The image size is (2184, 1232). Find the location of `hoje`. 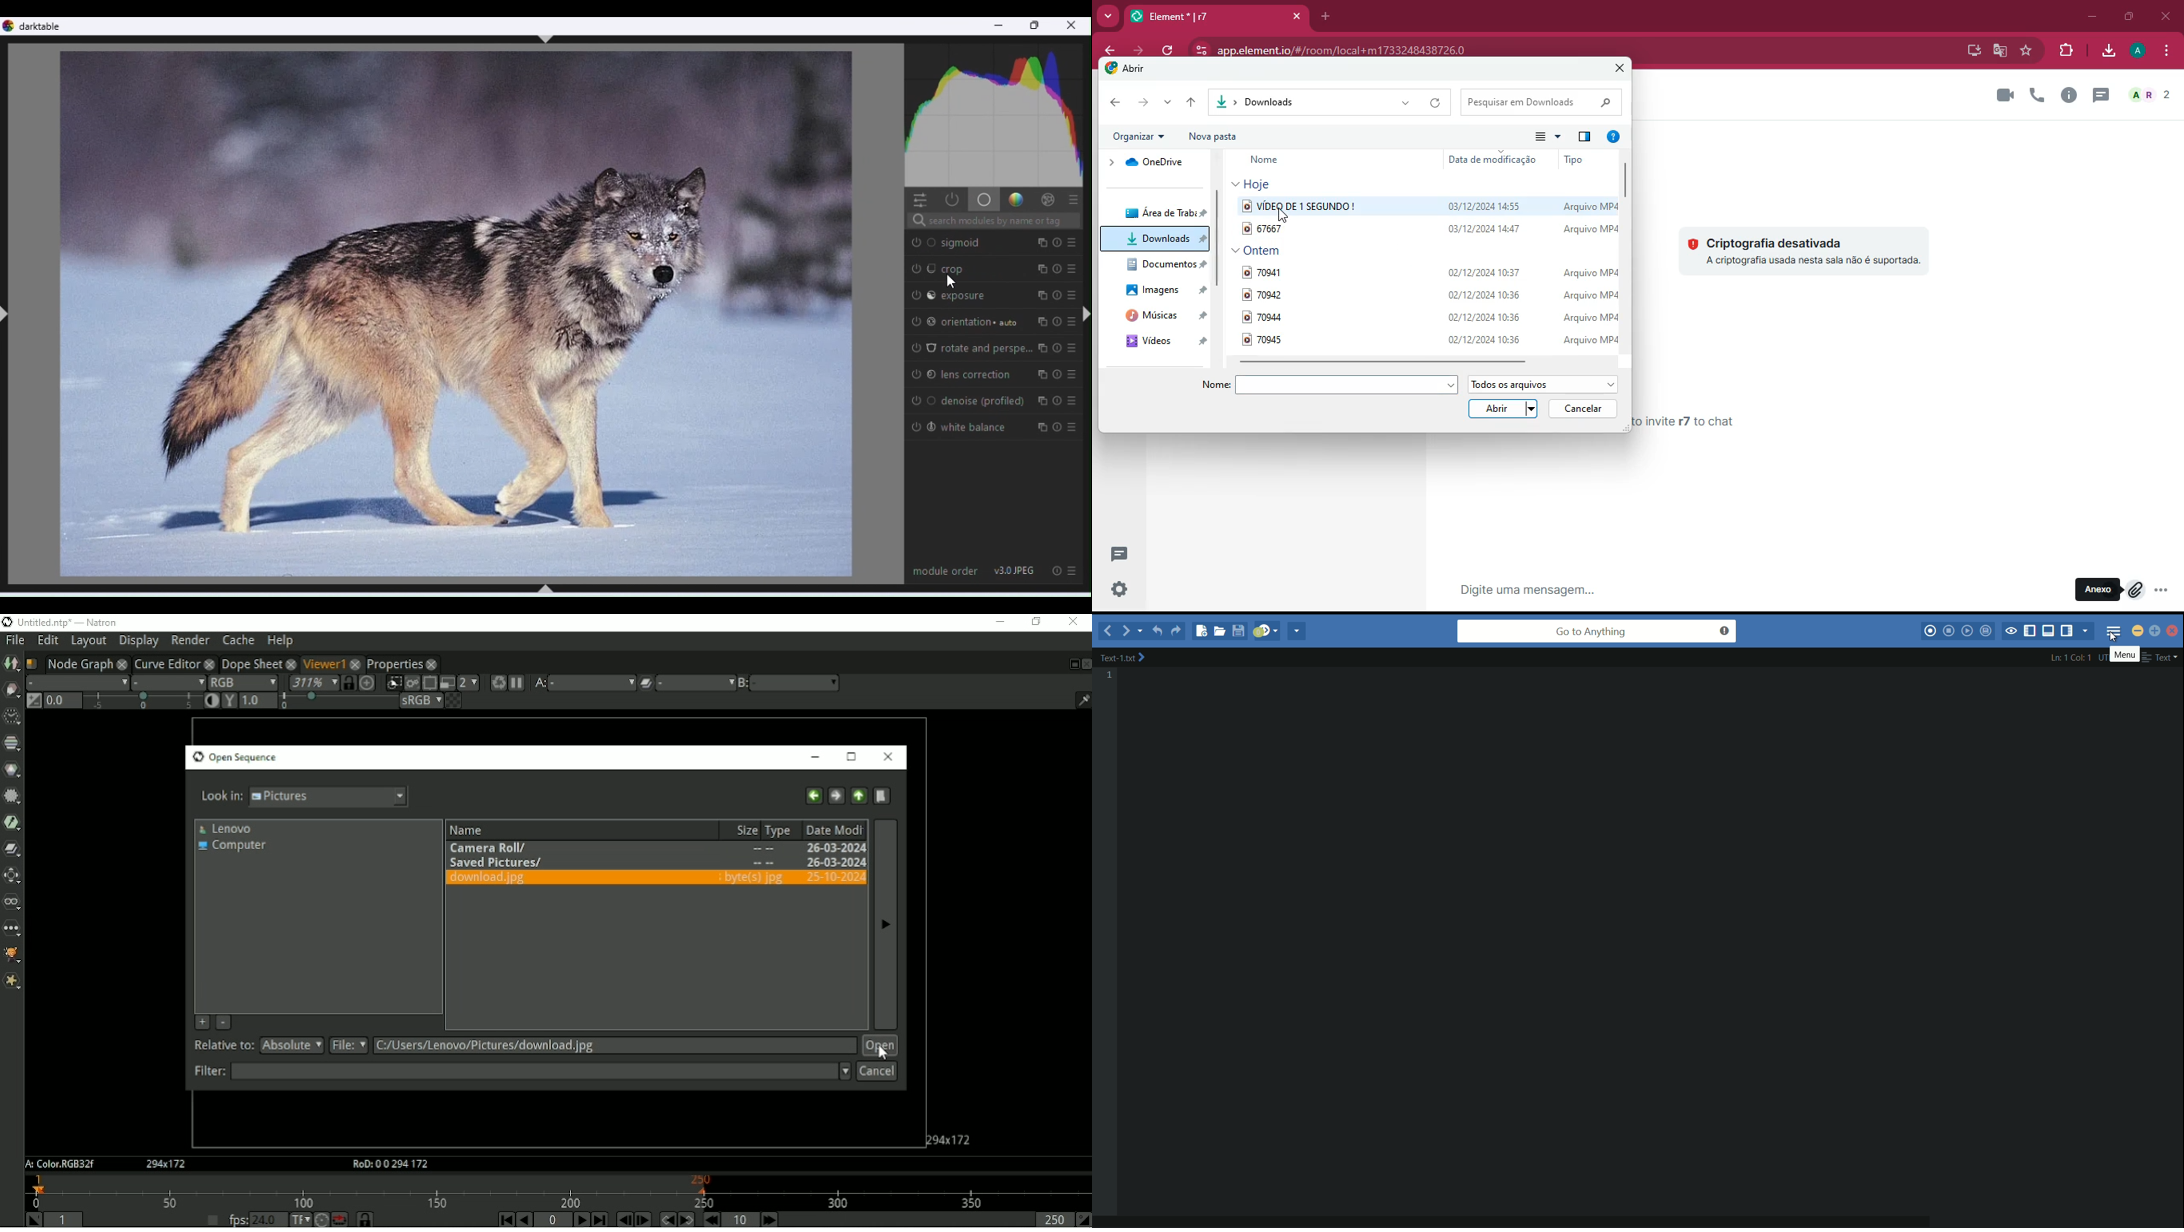

hoje is located at coordinates (1254, 182).